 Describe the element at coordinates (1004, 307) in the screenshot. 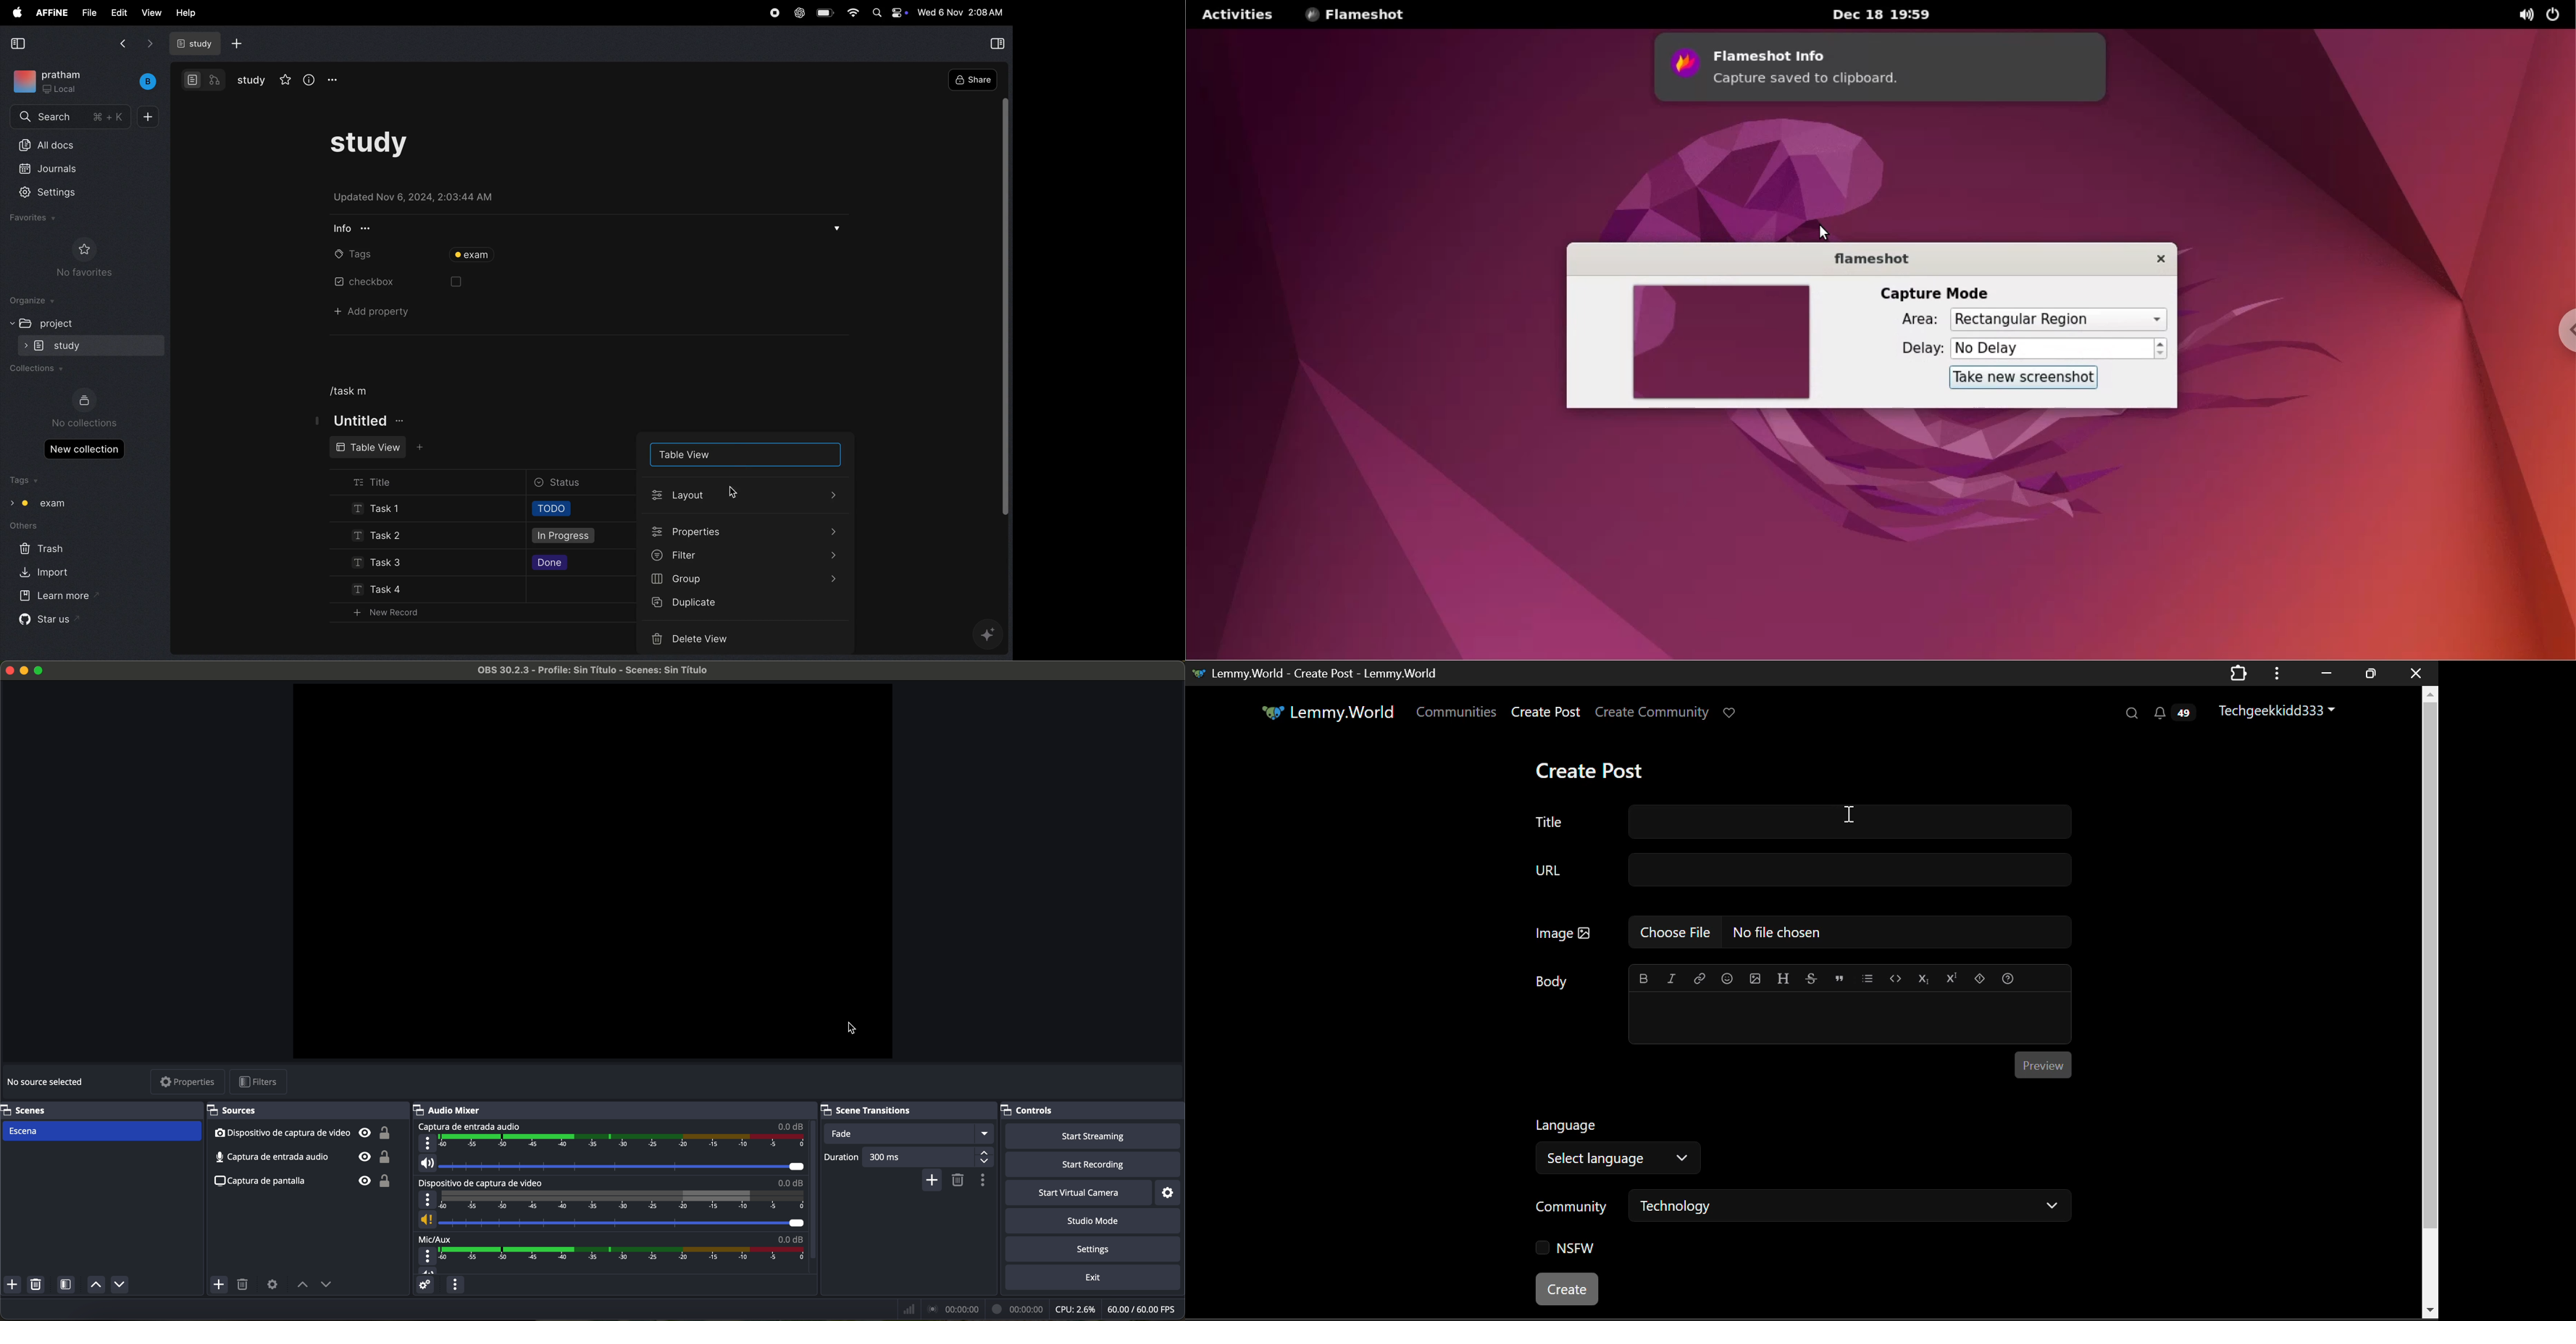

I see `toggle` at that location.